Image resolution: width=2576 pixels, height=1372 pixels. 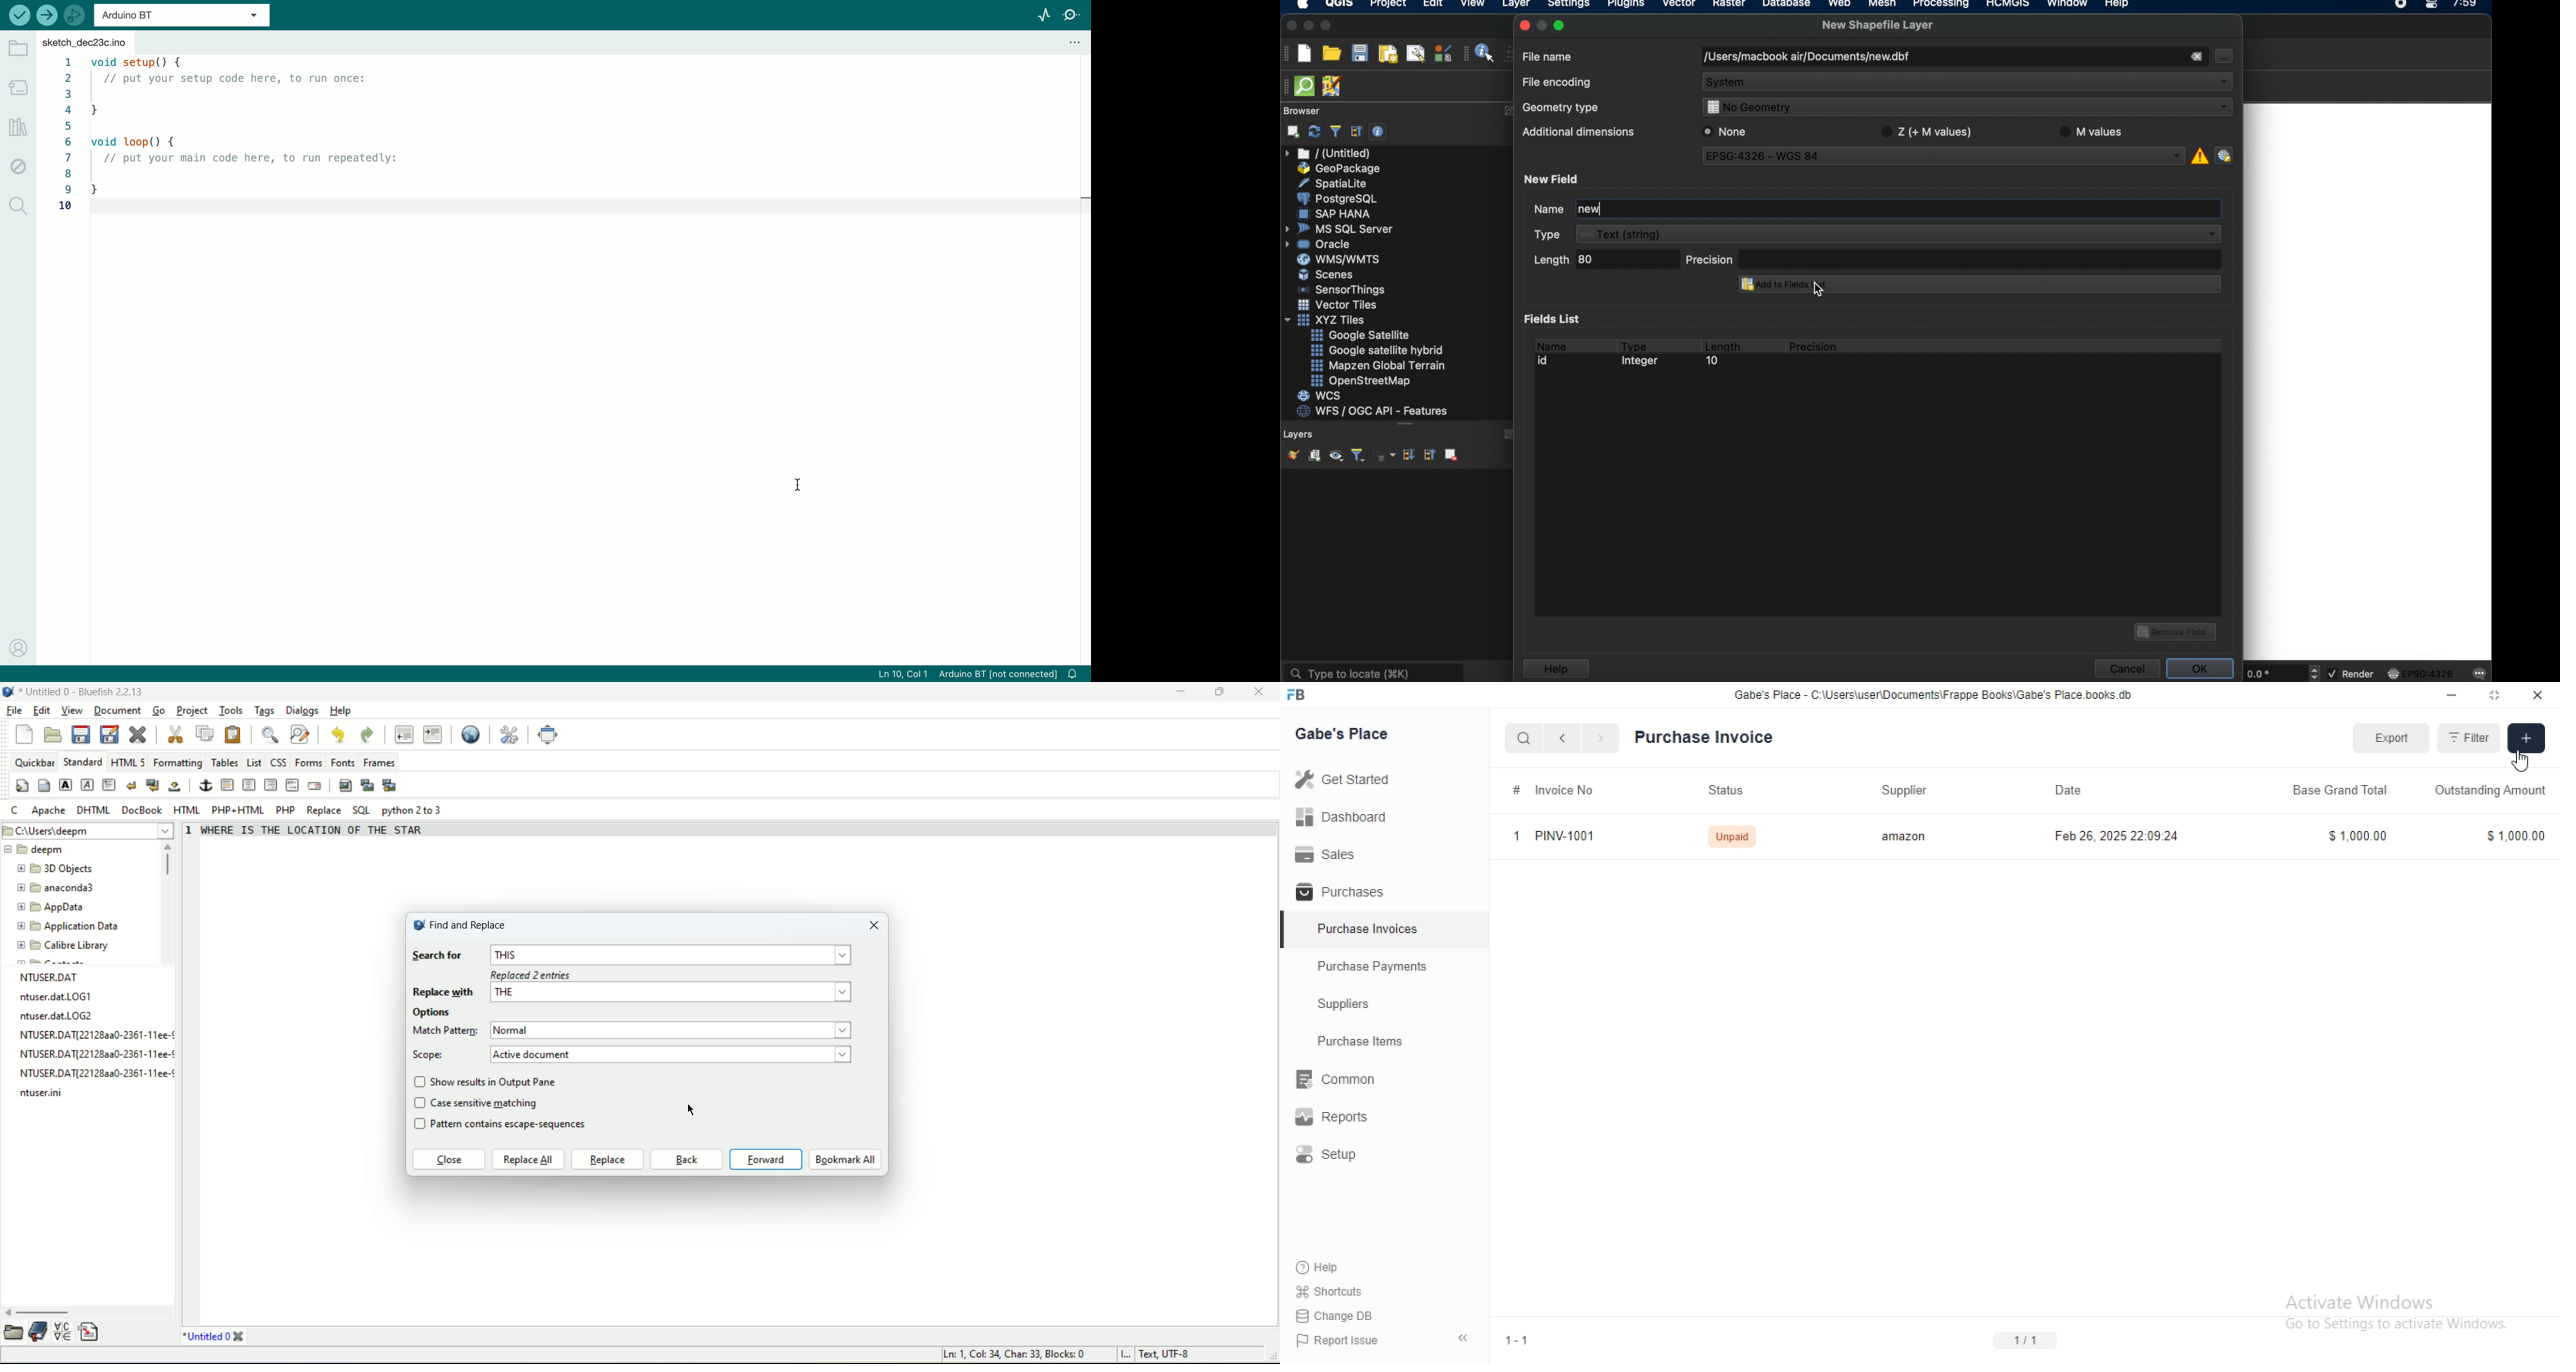 What do you see at coordinates (1590, 210) in the screenshot?
I see `field name new` at bounding box center [1590, 210].